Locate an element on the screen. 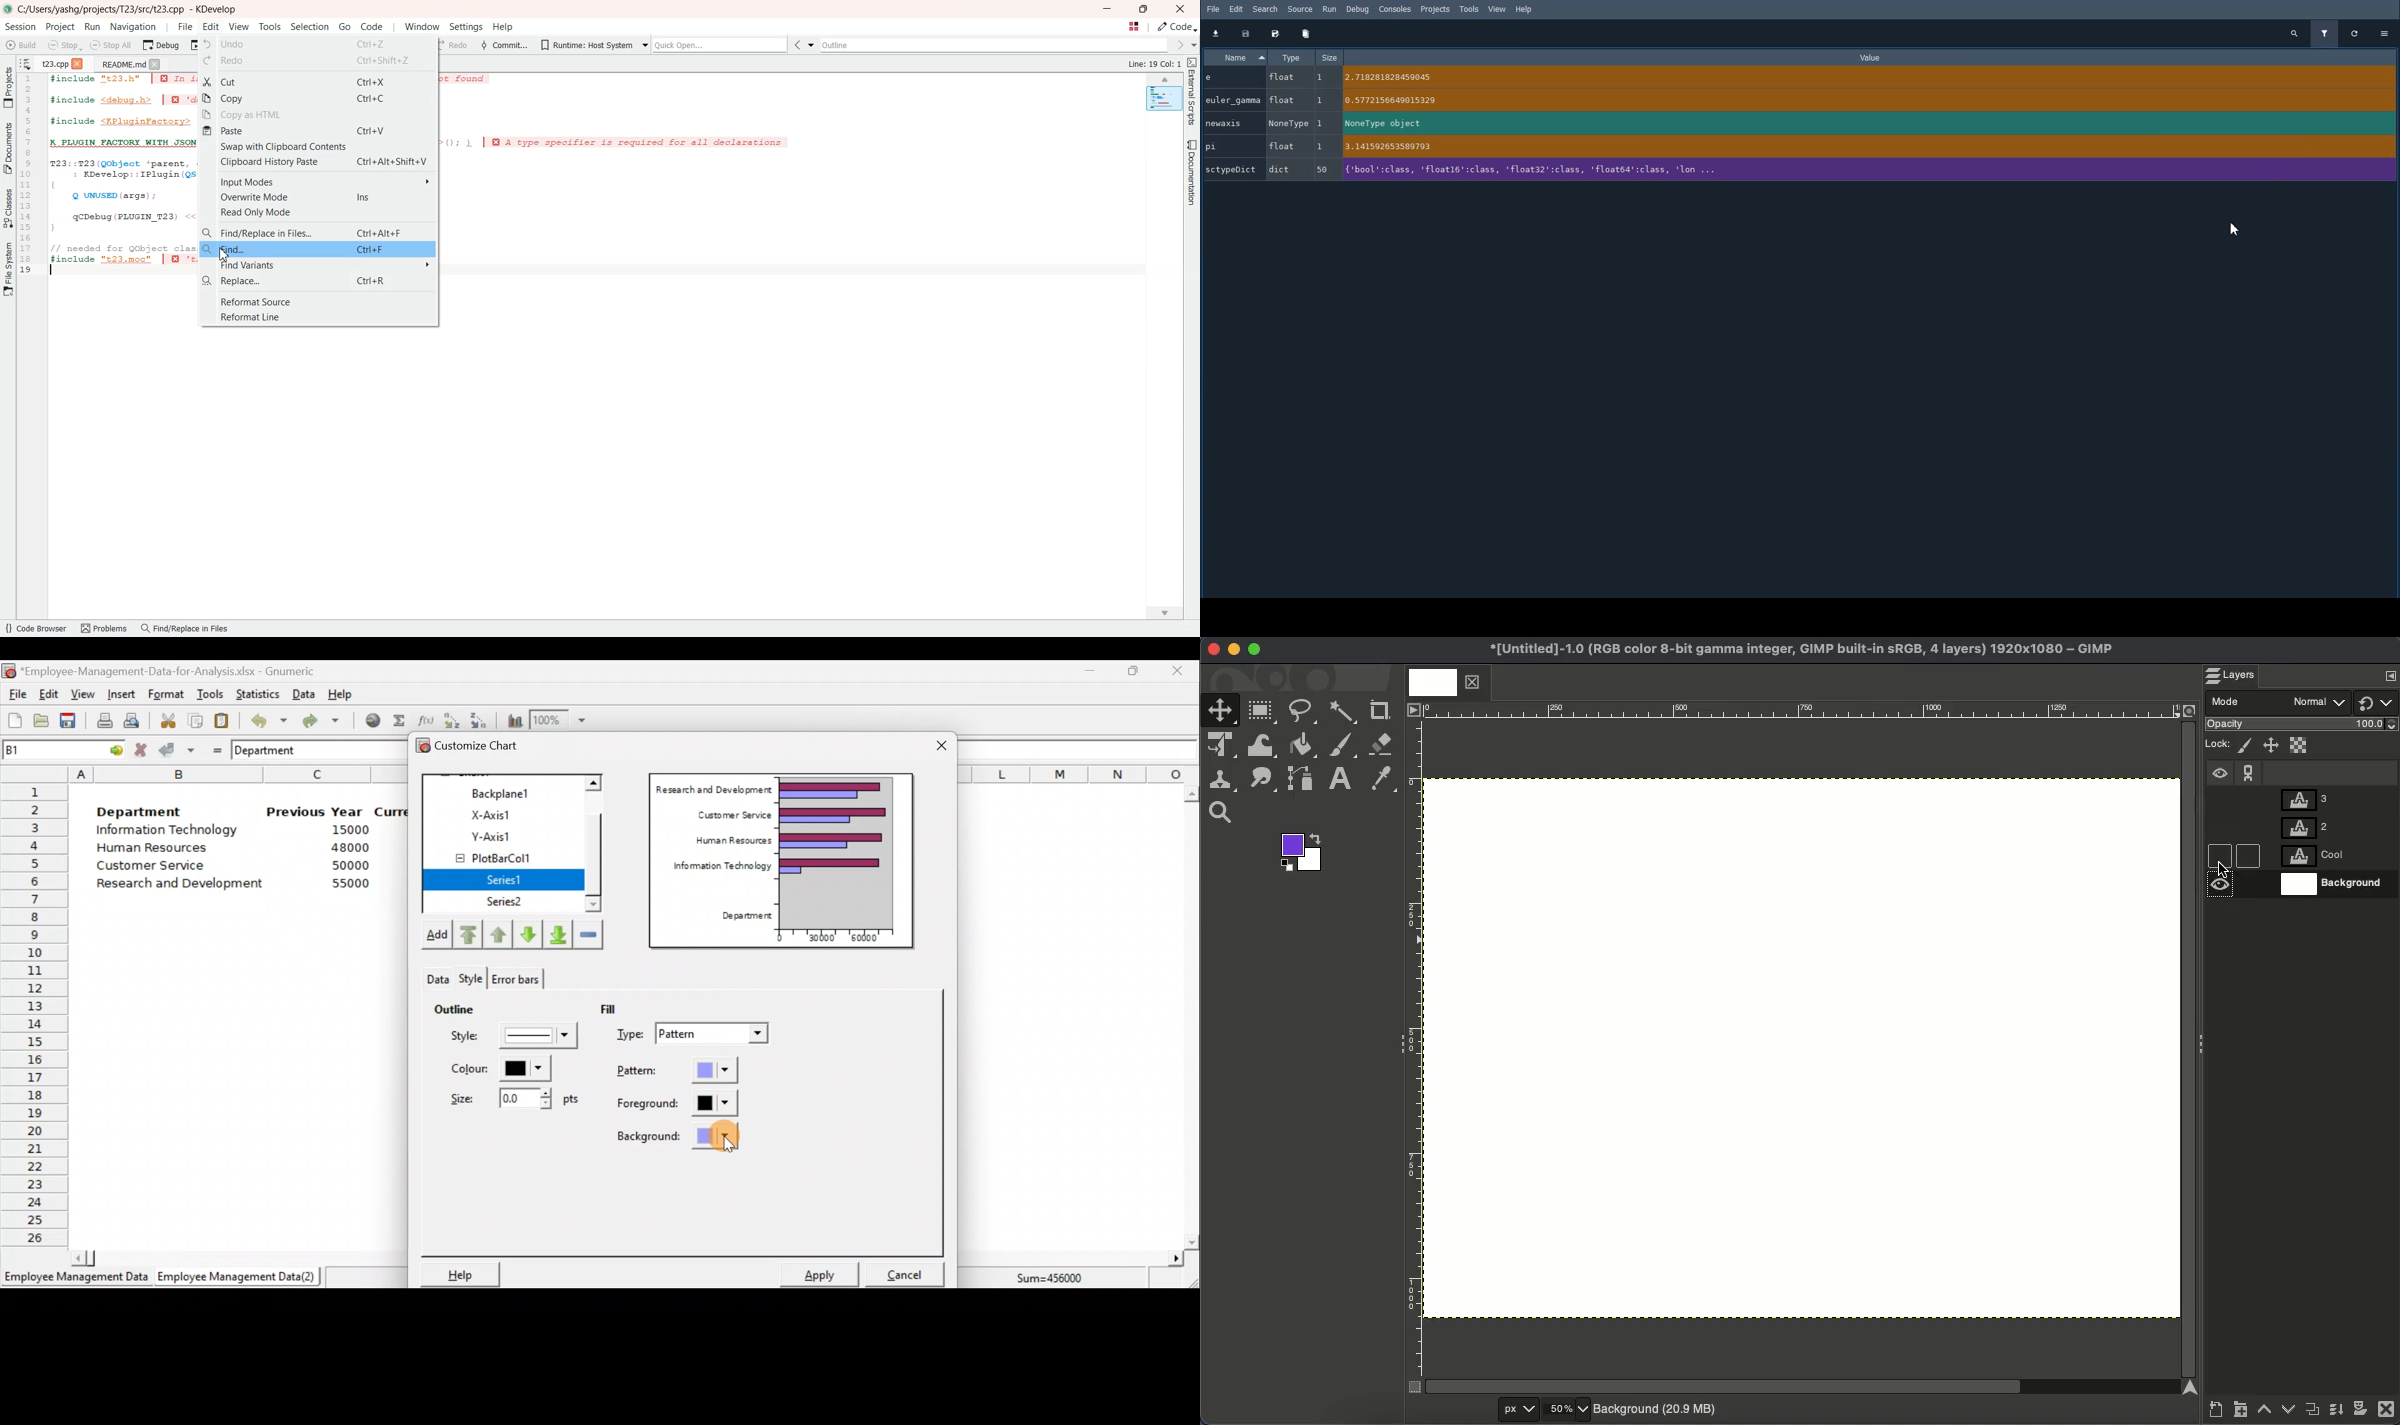 The height and width of the screenshot is (1428, 2408). Enter formula is located at coordinates (214, 748).